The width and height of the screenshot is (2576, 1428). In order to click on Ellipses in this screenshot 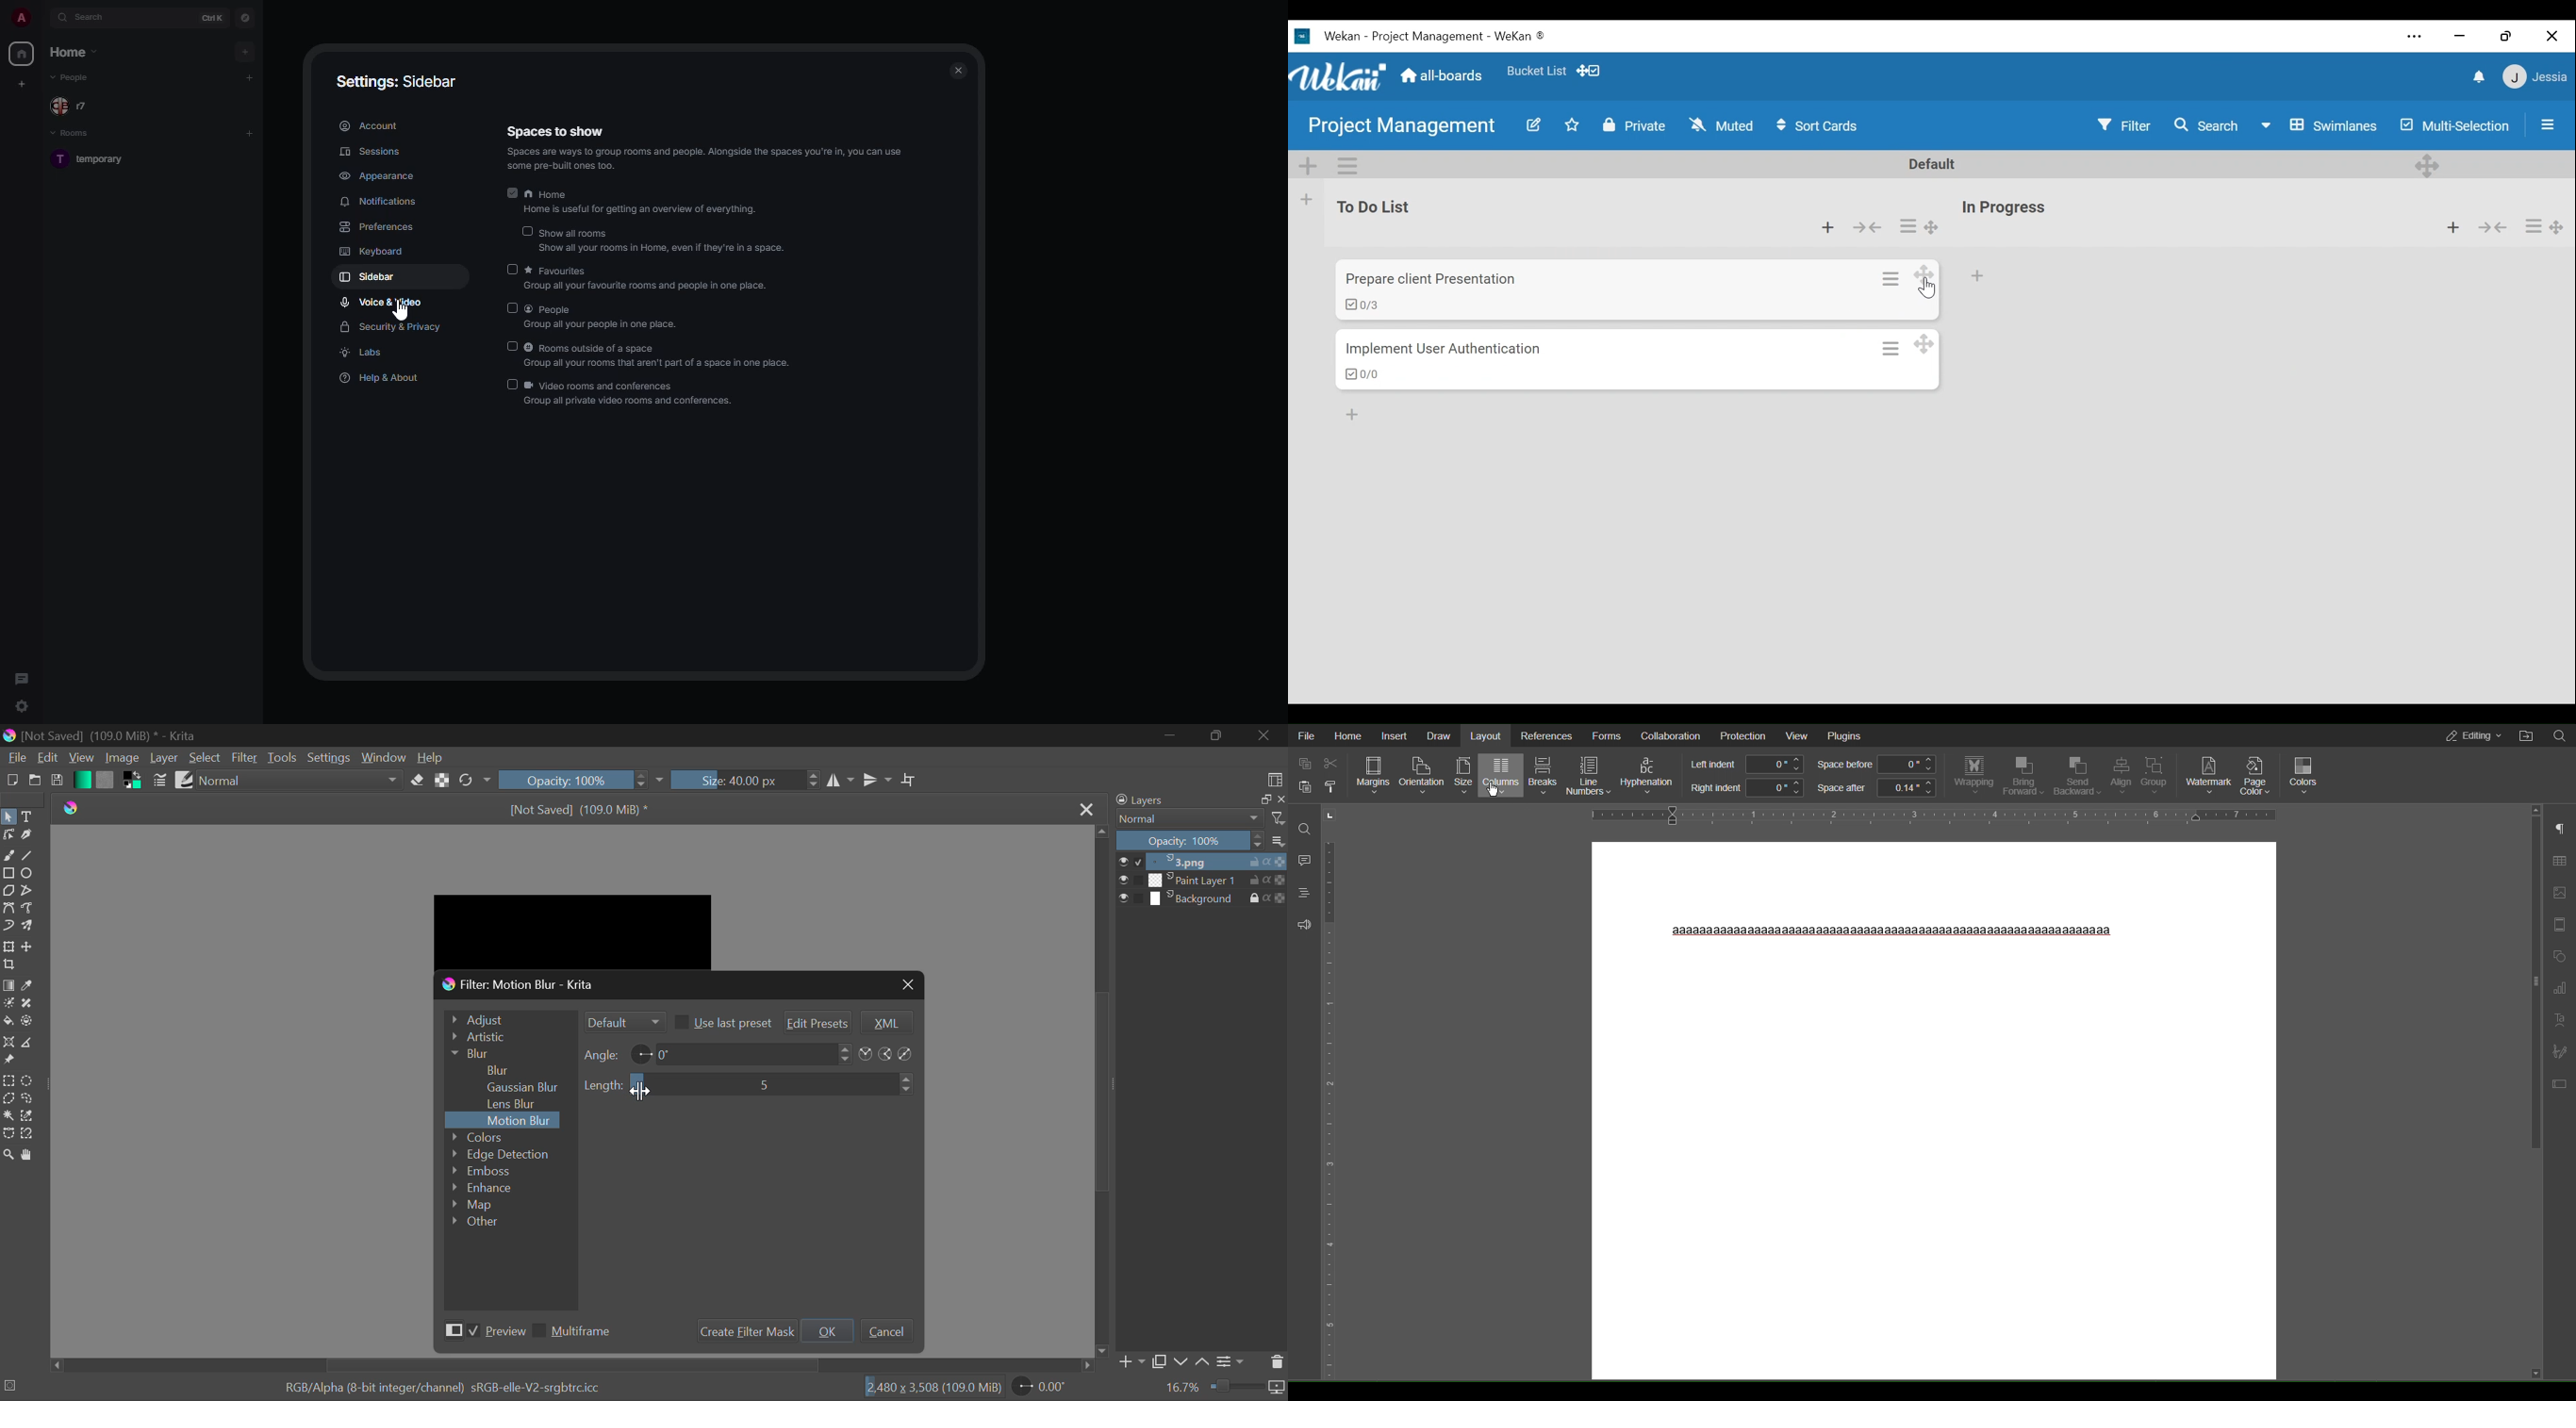, I will do `click(29, 874)`.